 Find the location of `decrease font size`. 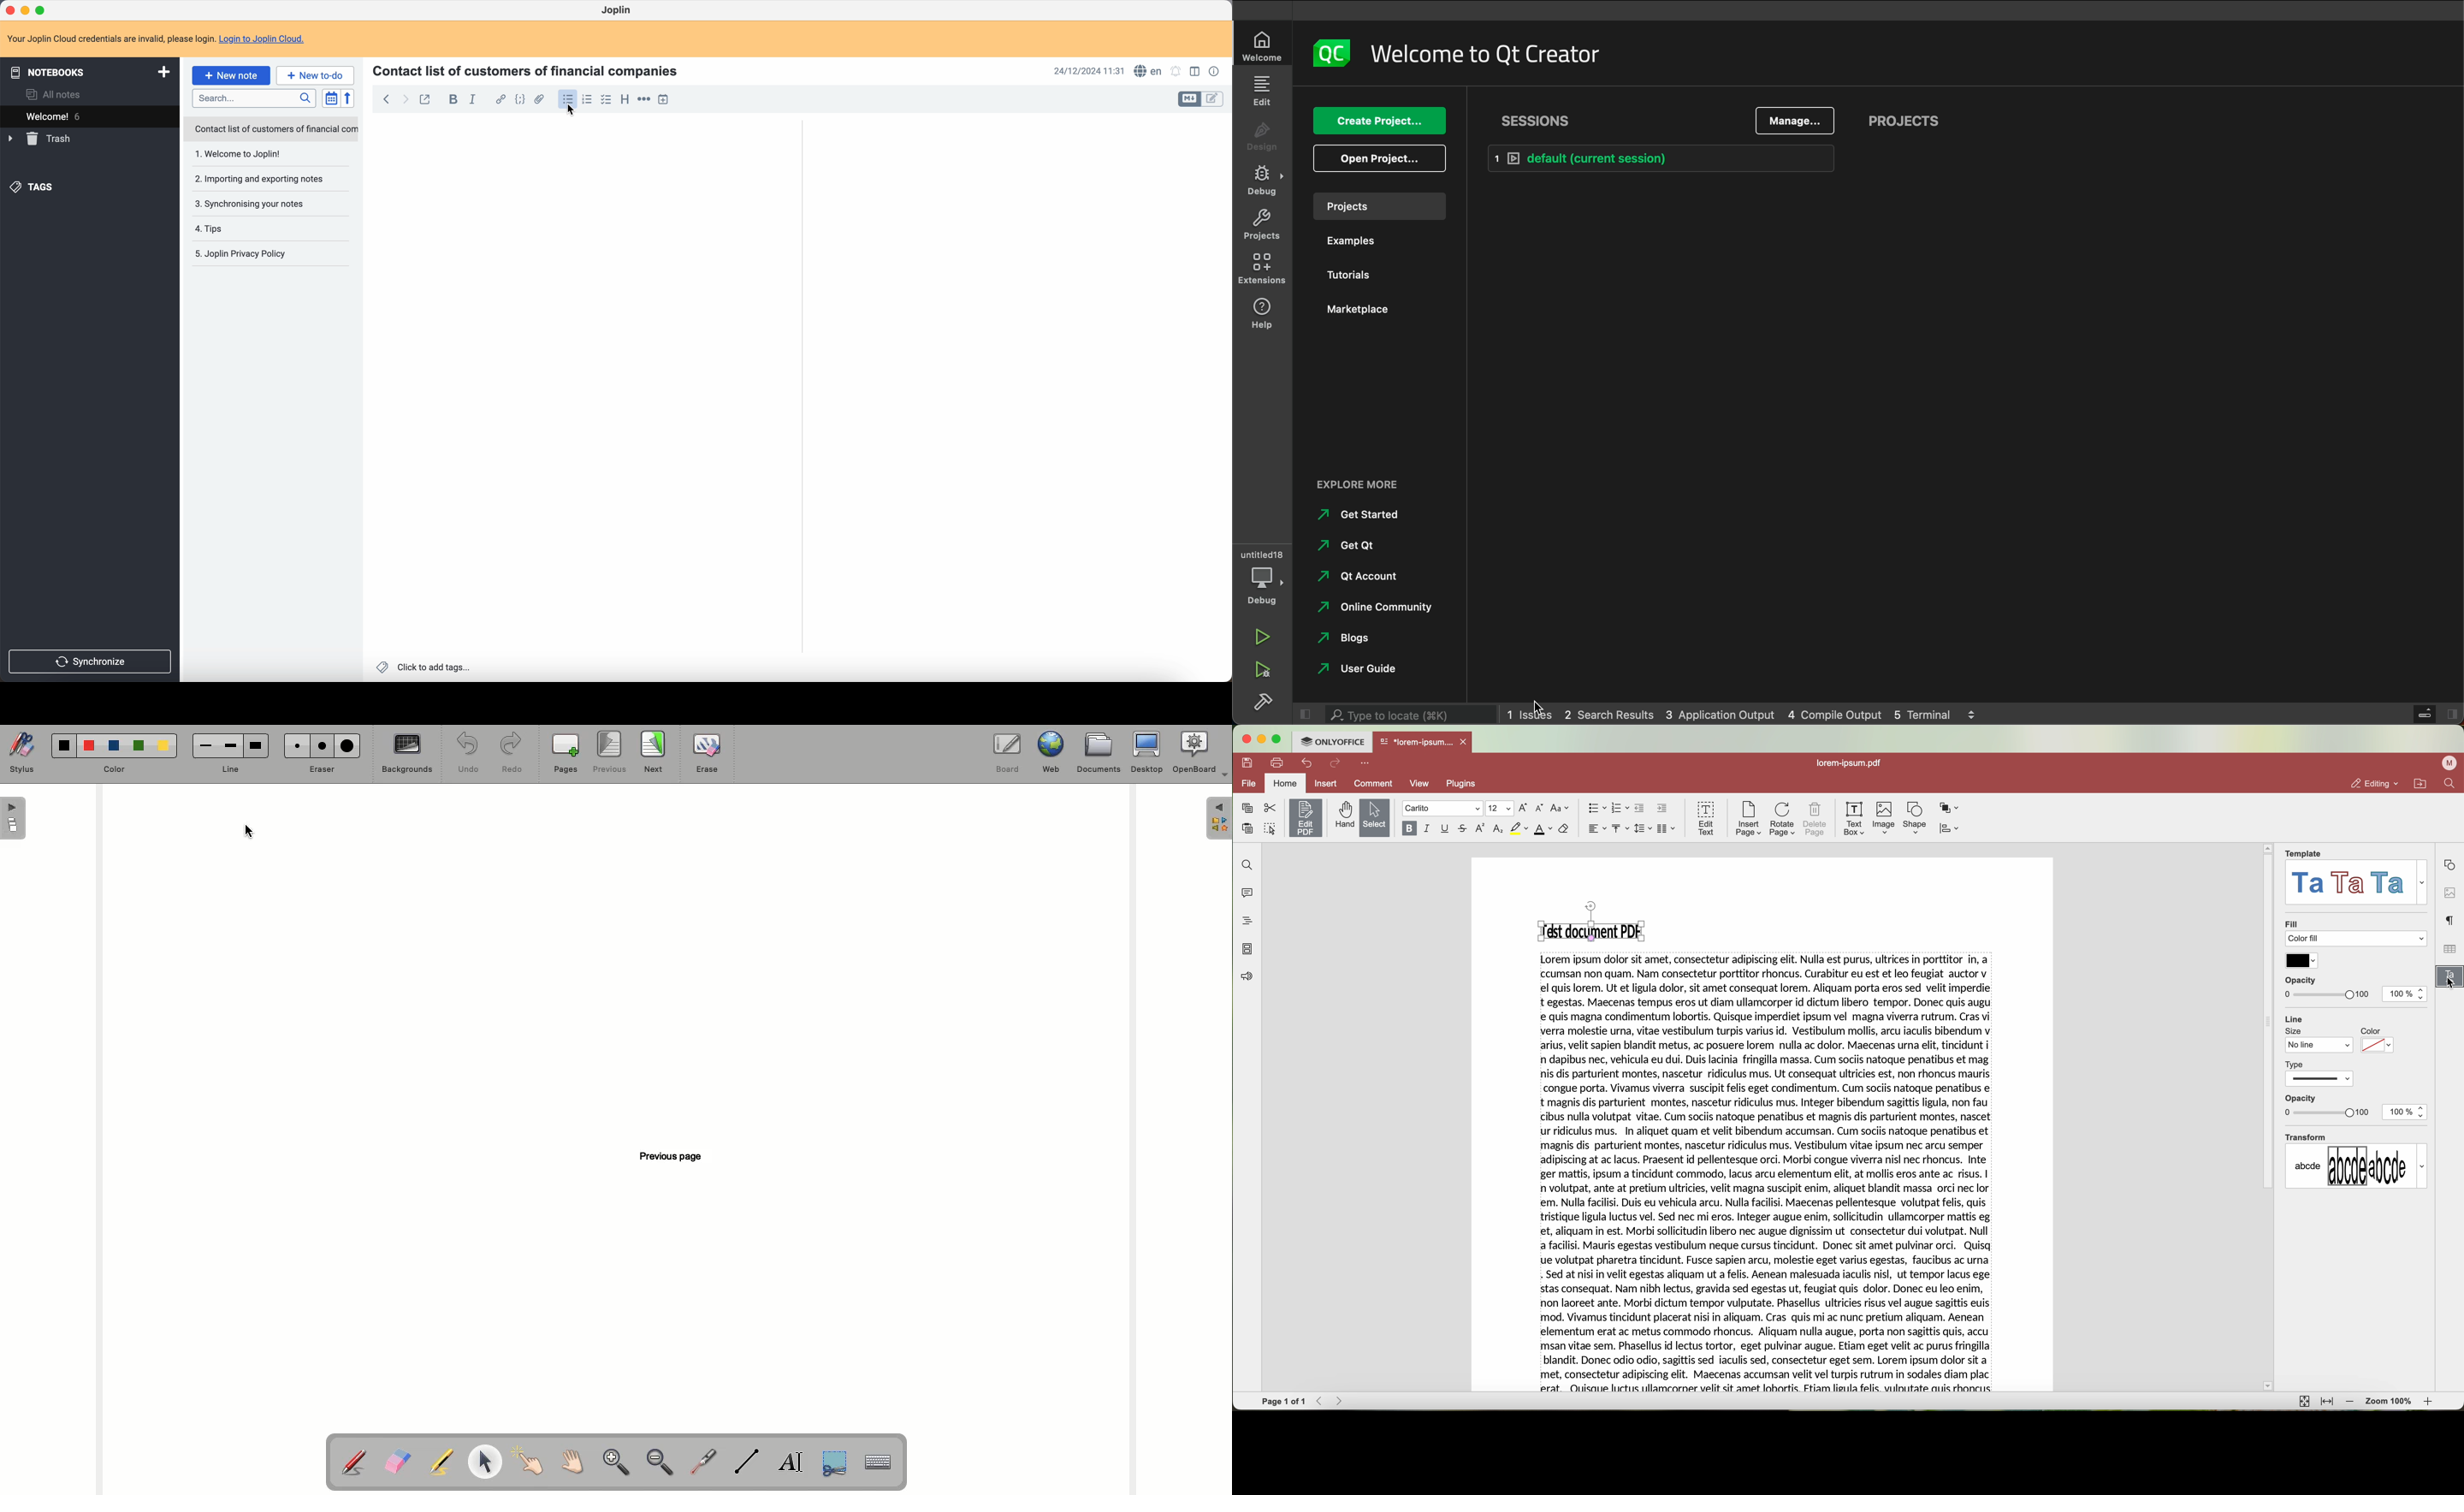

decrease font size is located at coordinates (1541, 808).